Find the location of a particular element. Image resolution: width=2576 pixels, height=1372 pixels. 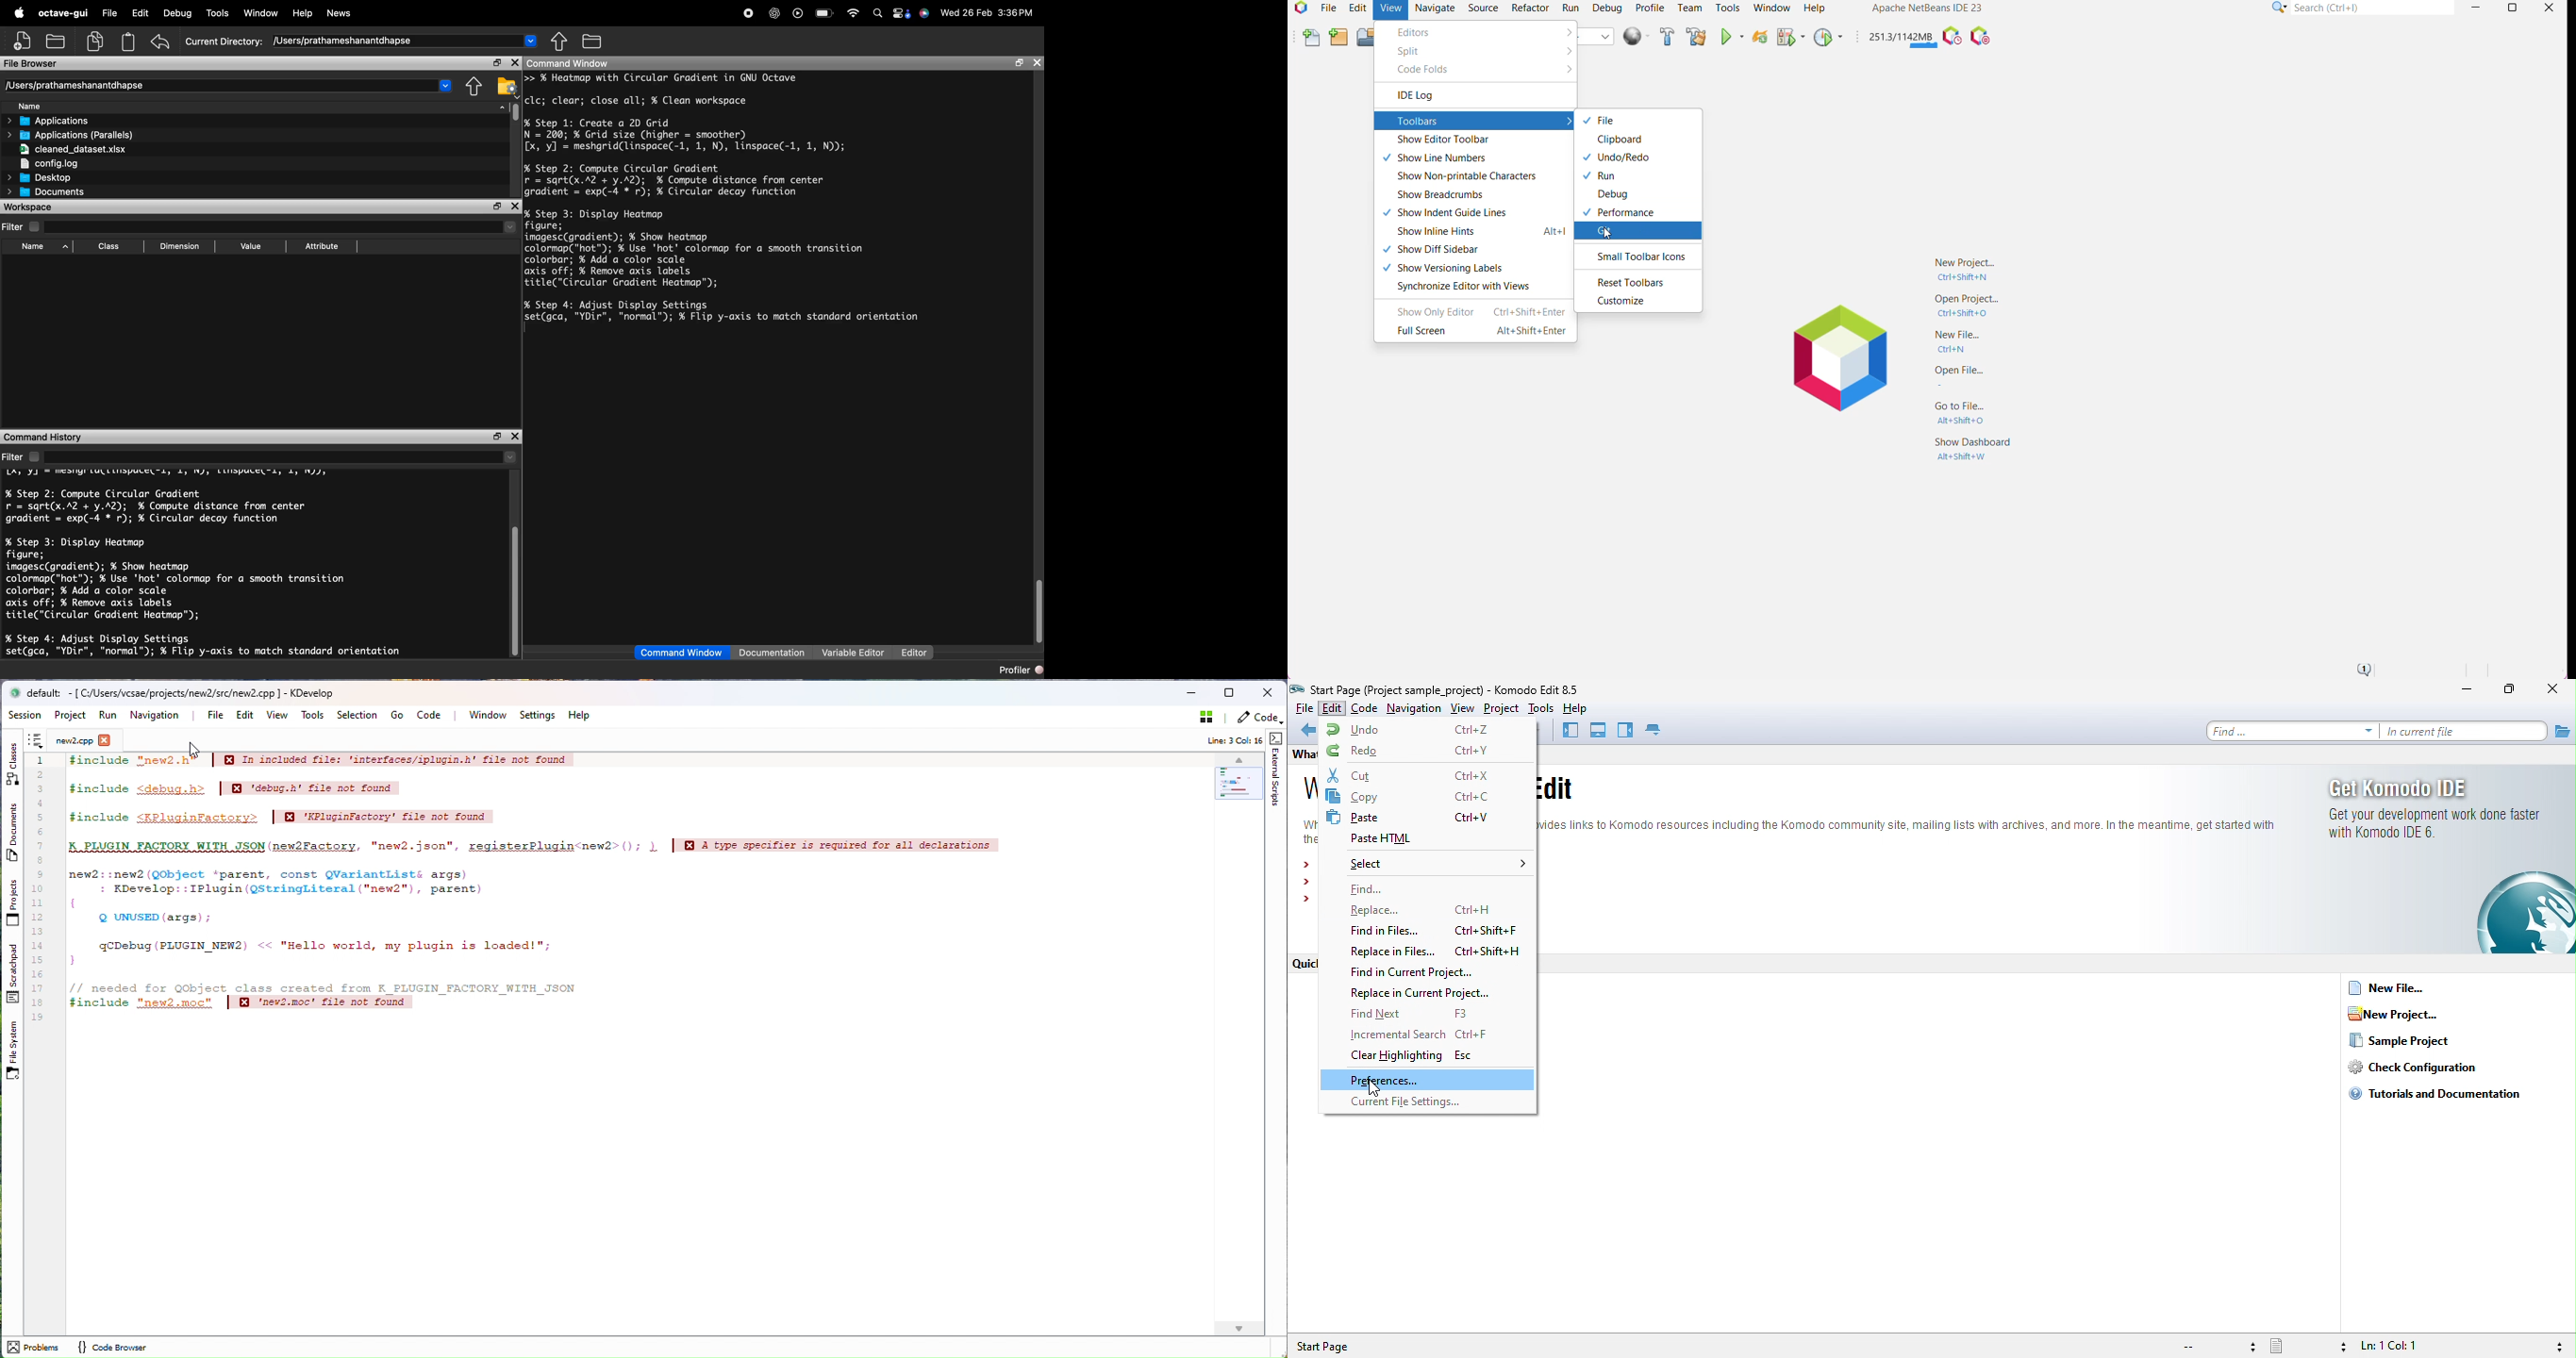

tools is located at coordinates (1541, 708).